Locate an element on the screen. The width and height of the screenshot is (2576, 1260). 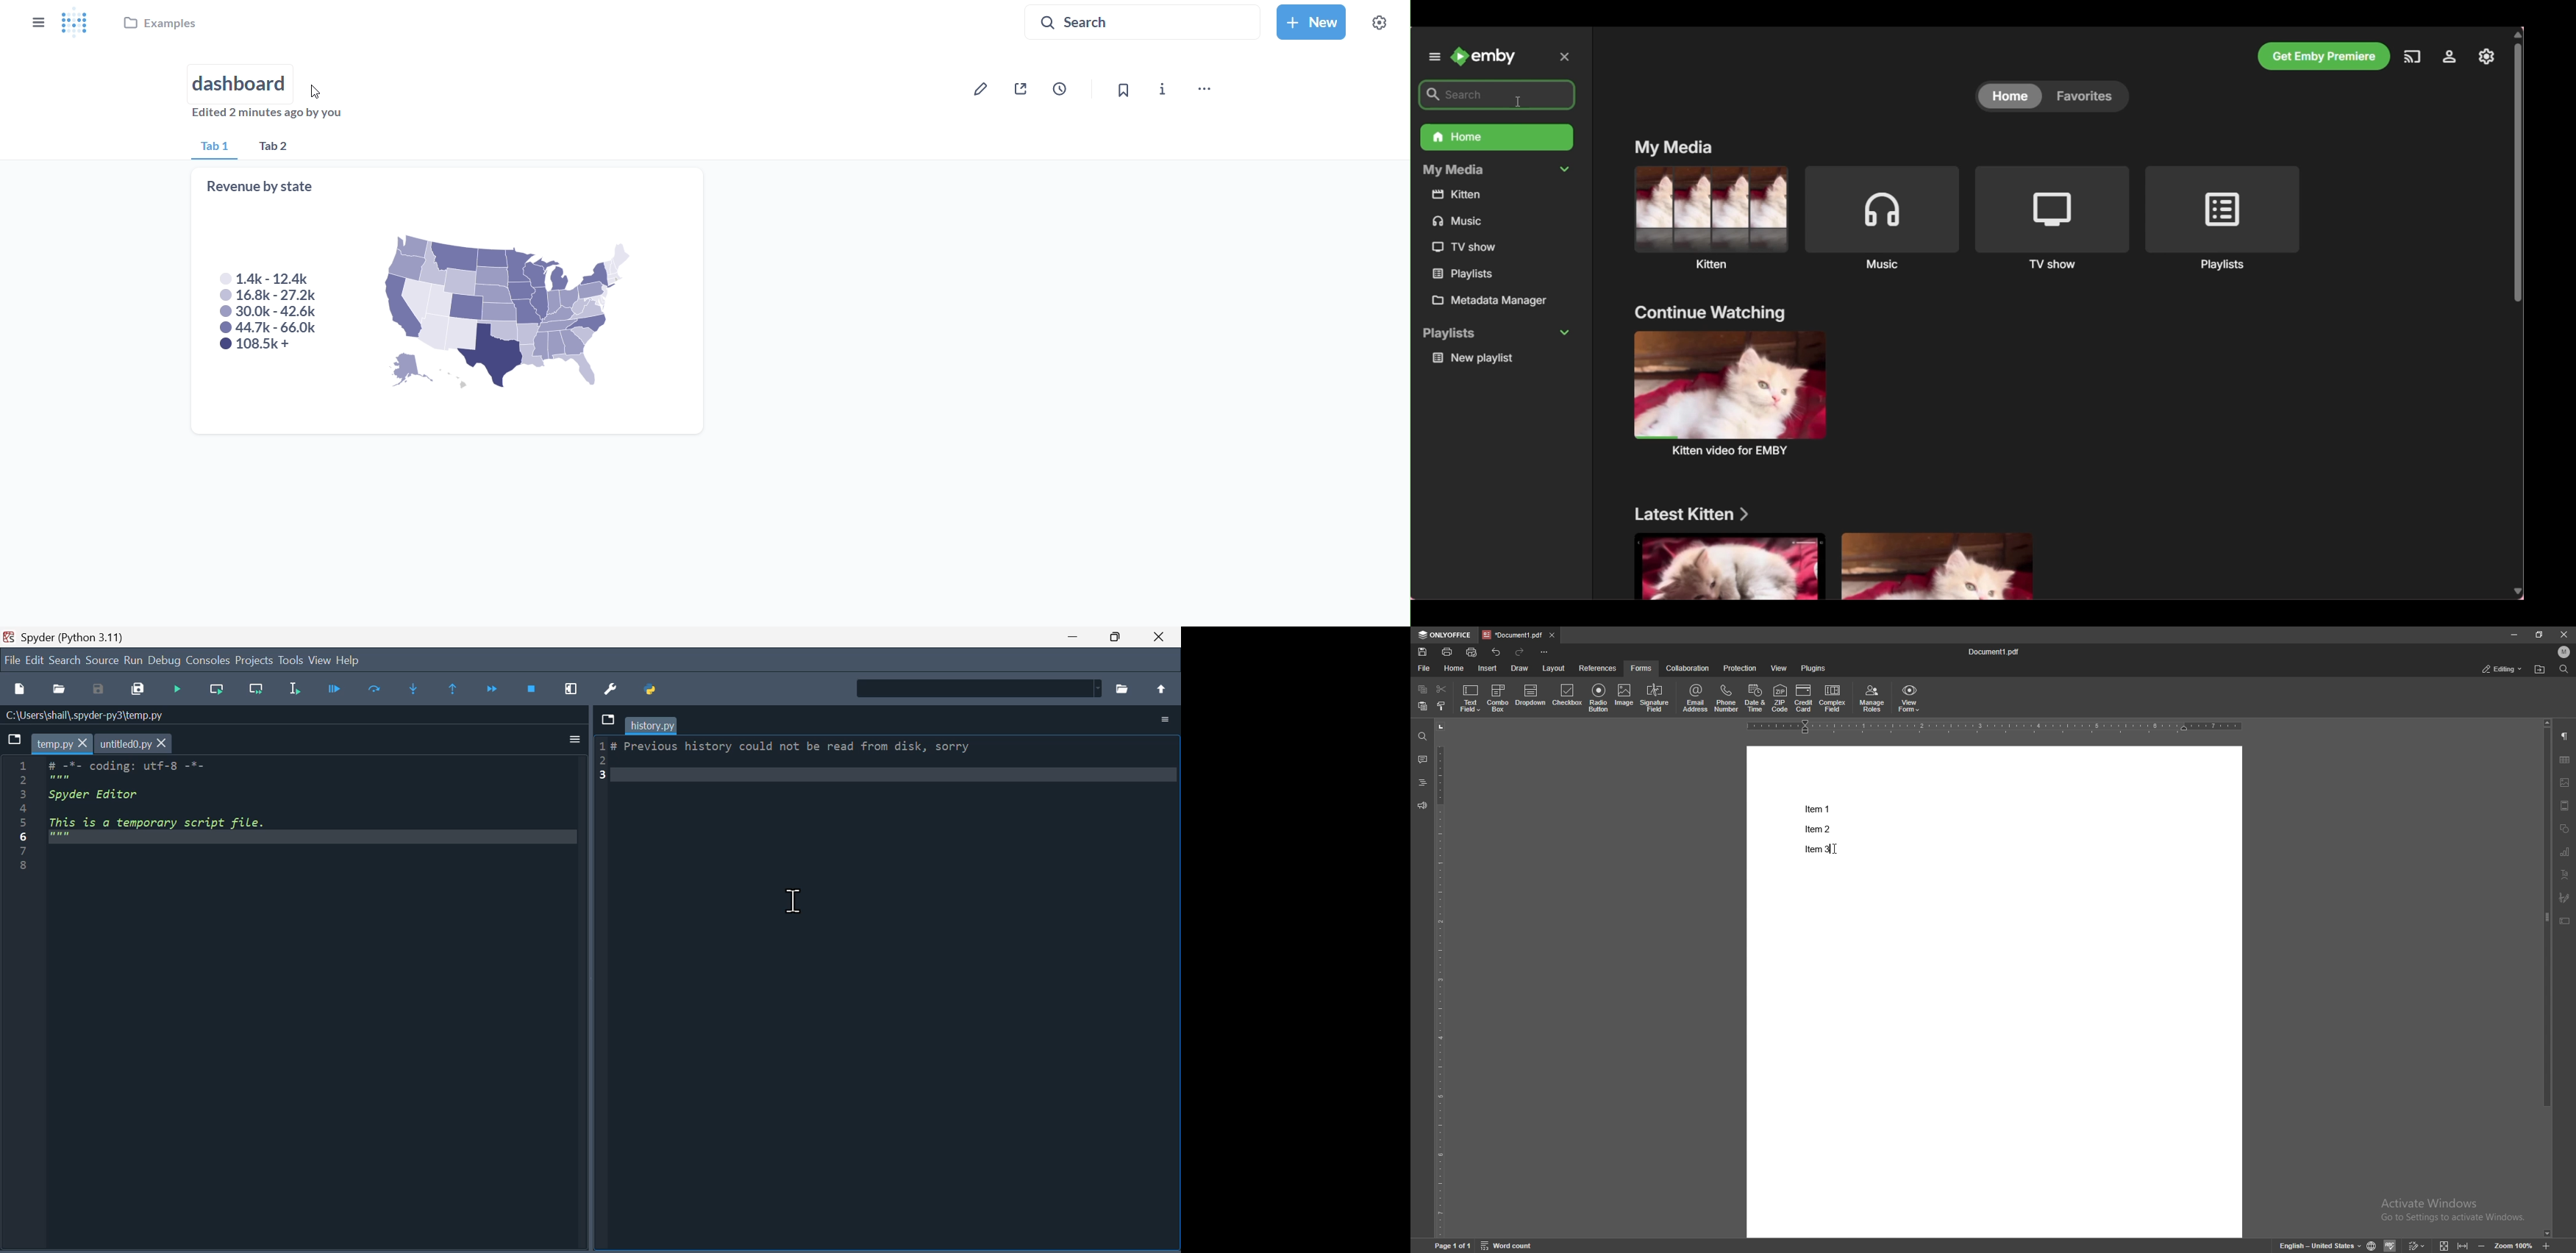
kitten is located at coordinates (1489, 194).